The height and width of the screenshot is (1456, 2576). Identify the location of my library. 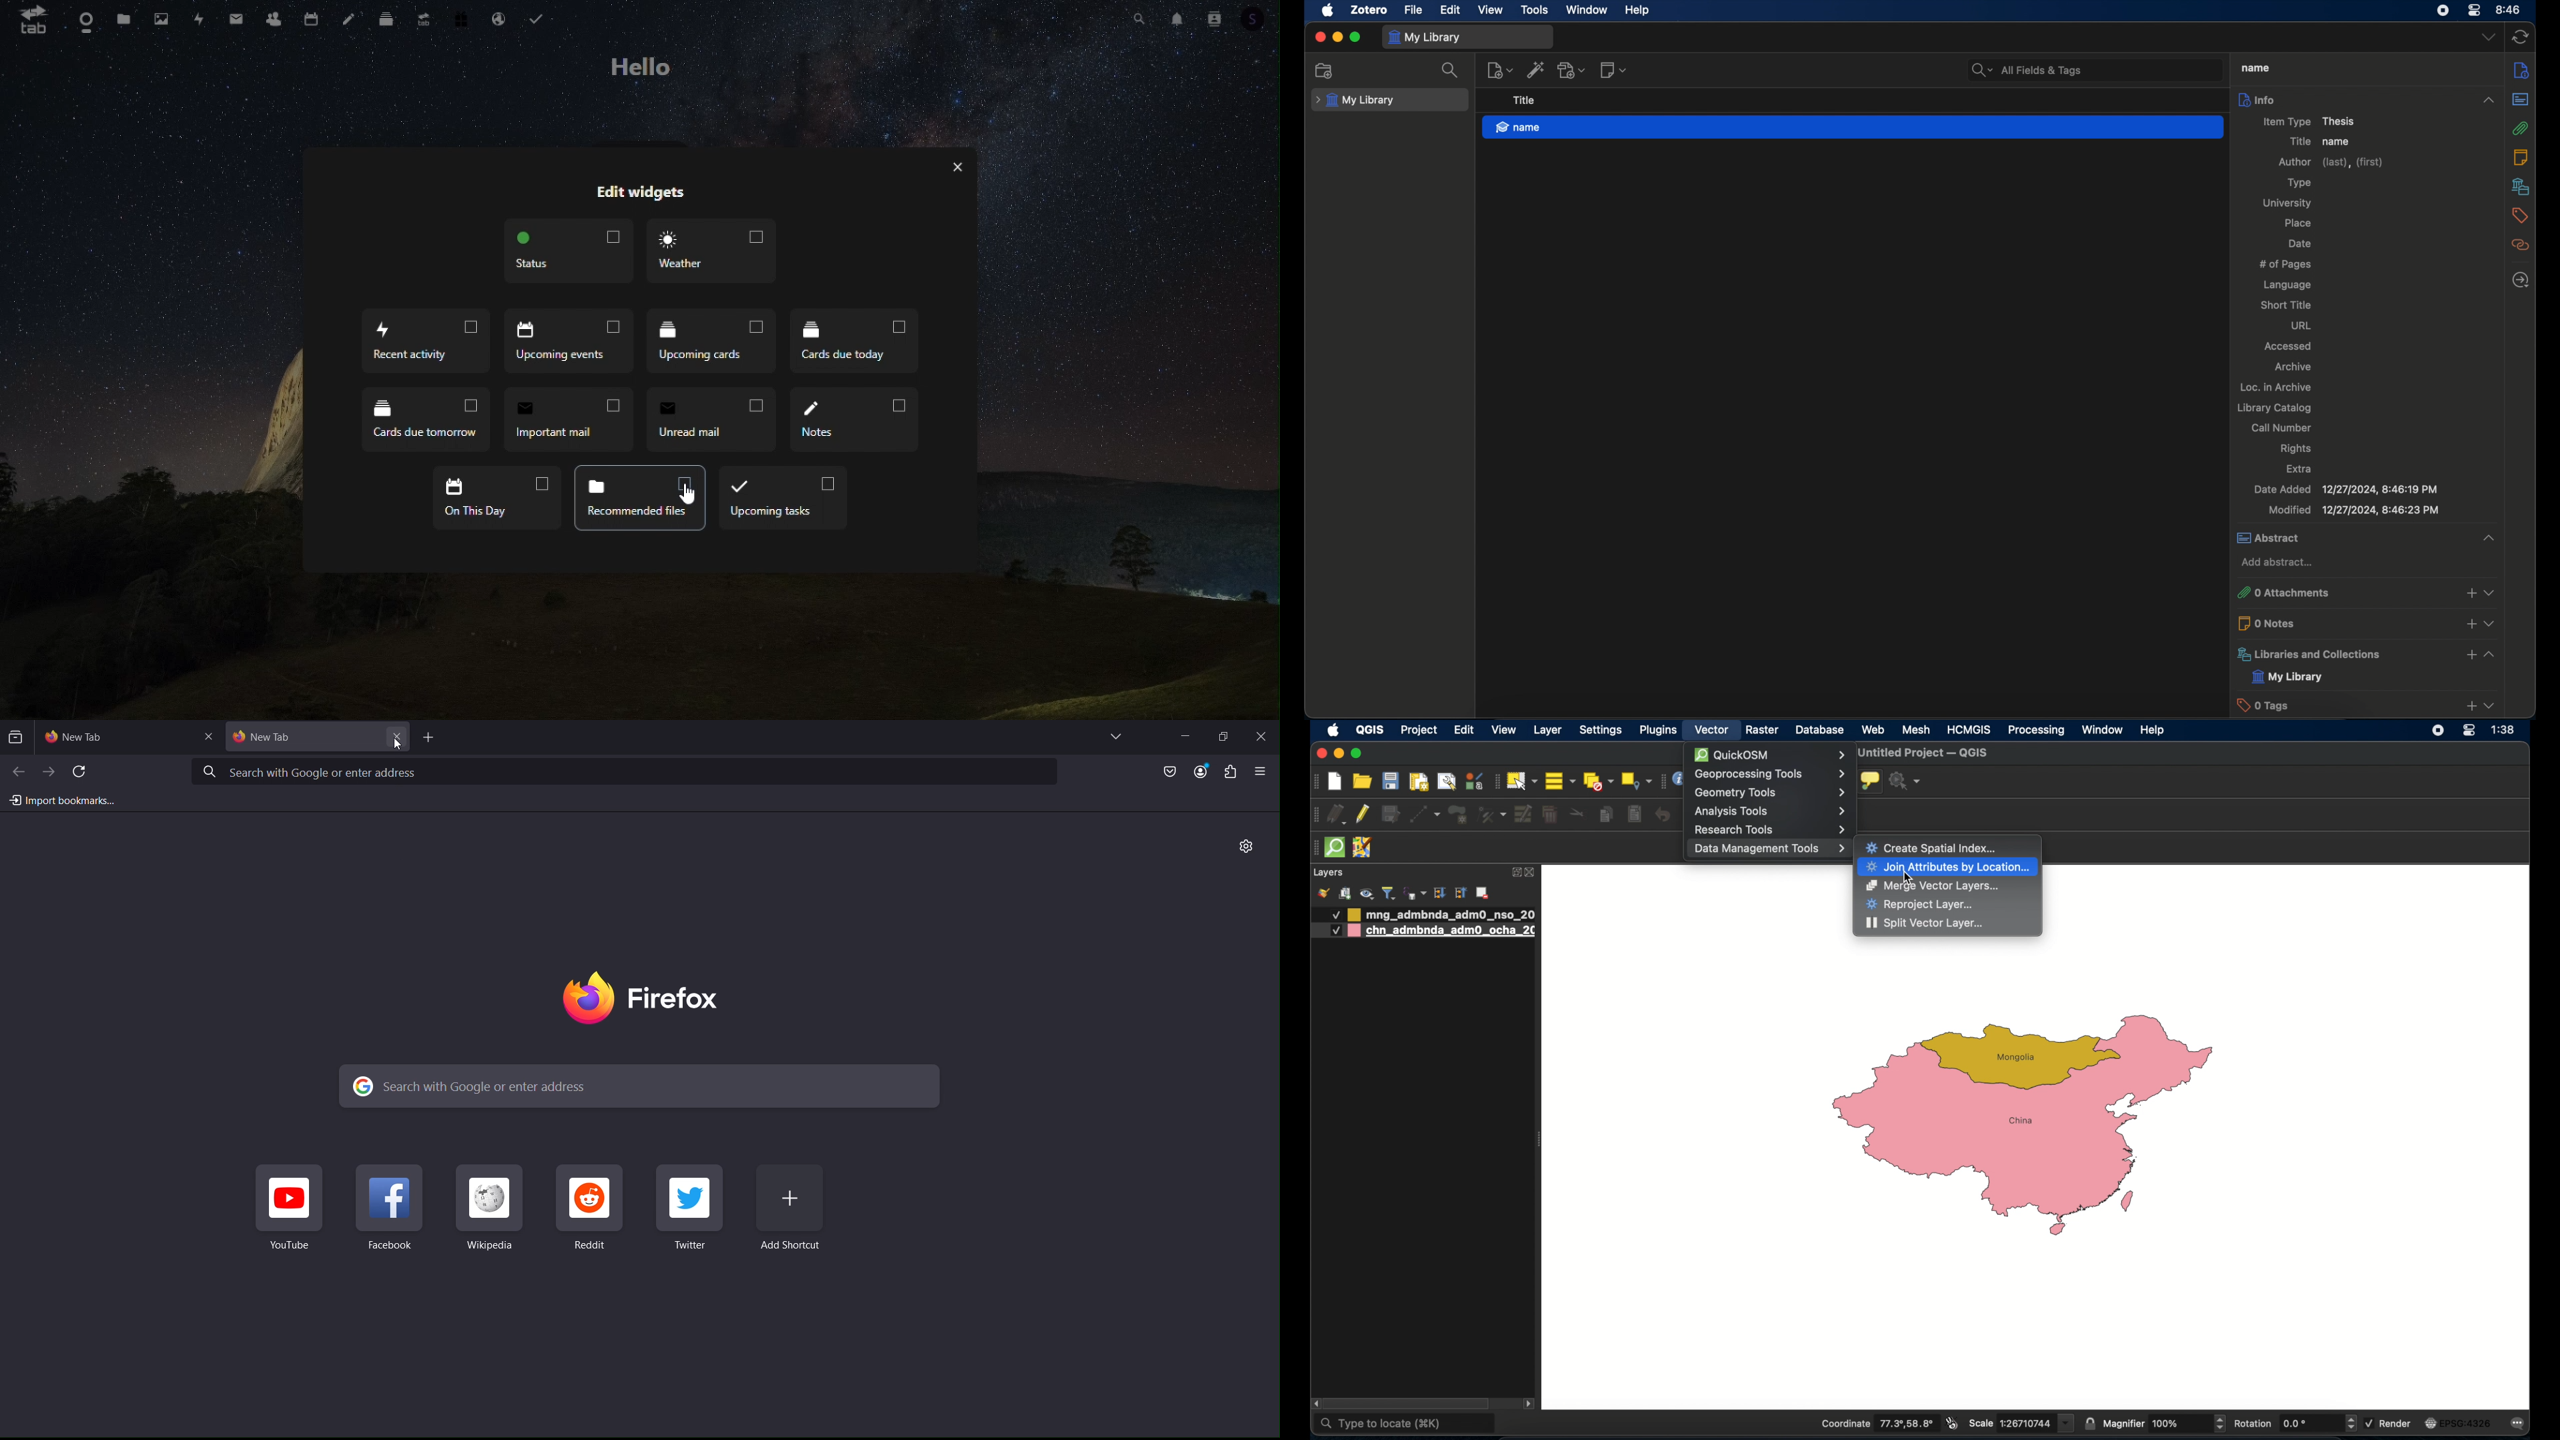
(1356, 101).